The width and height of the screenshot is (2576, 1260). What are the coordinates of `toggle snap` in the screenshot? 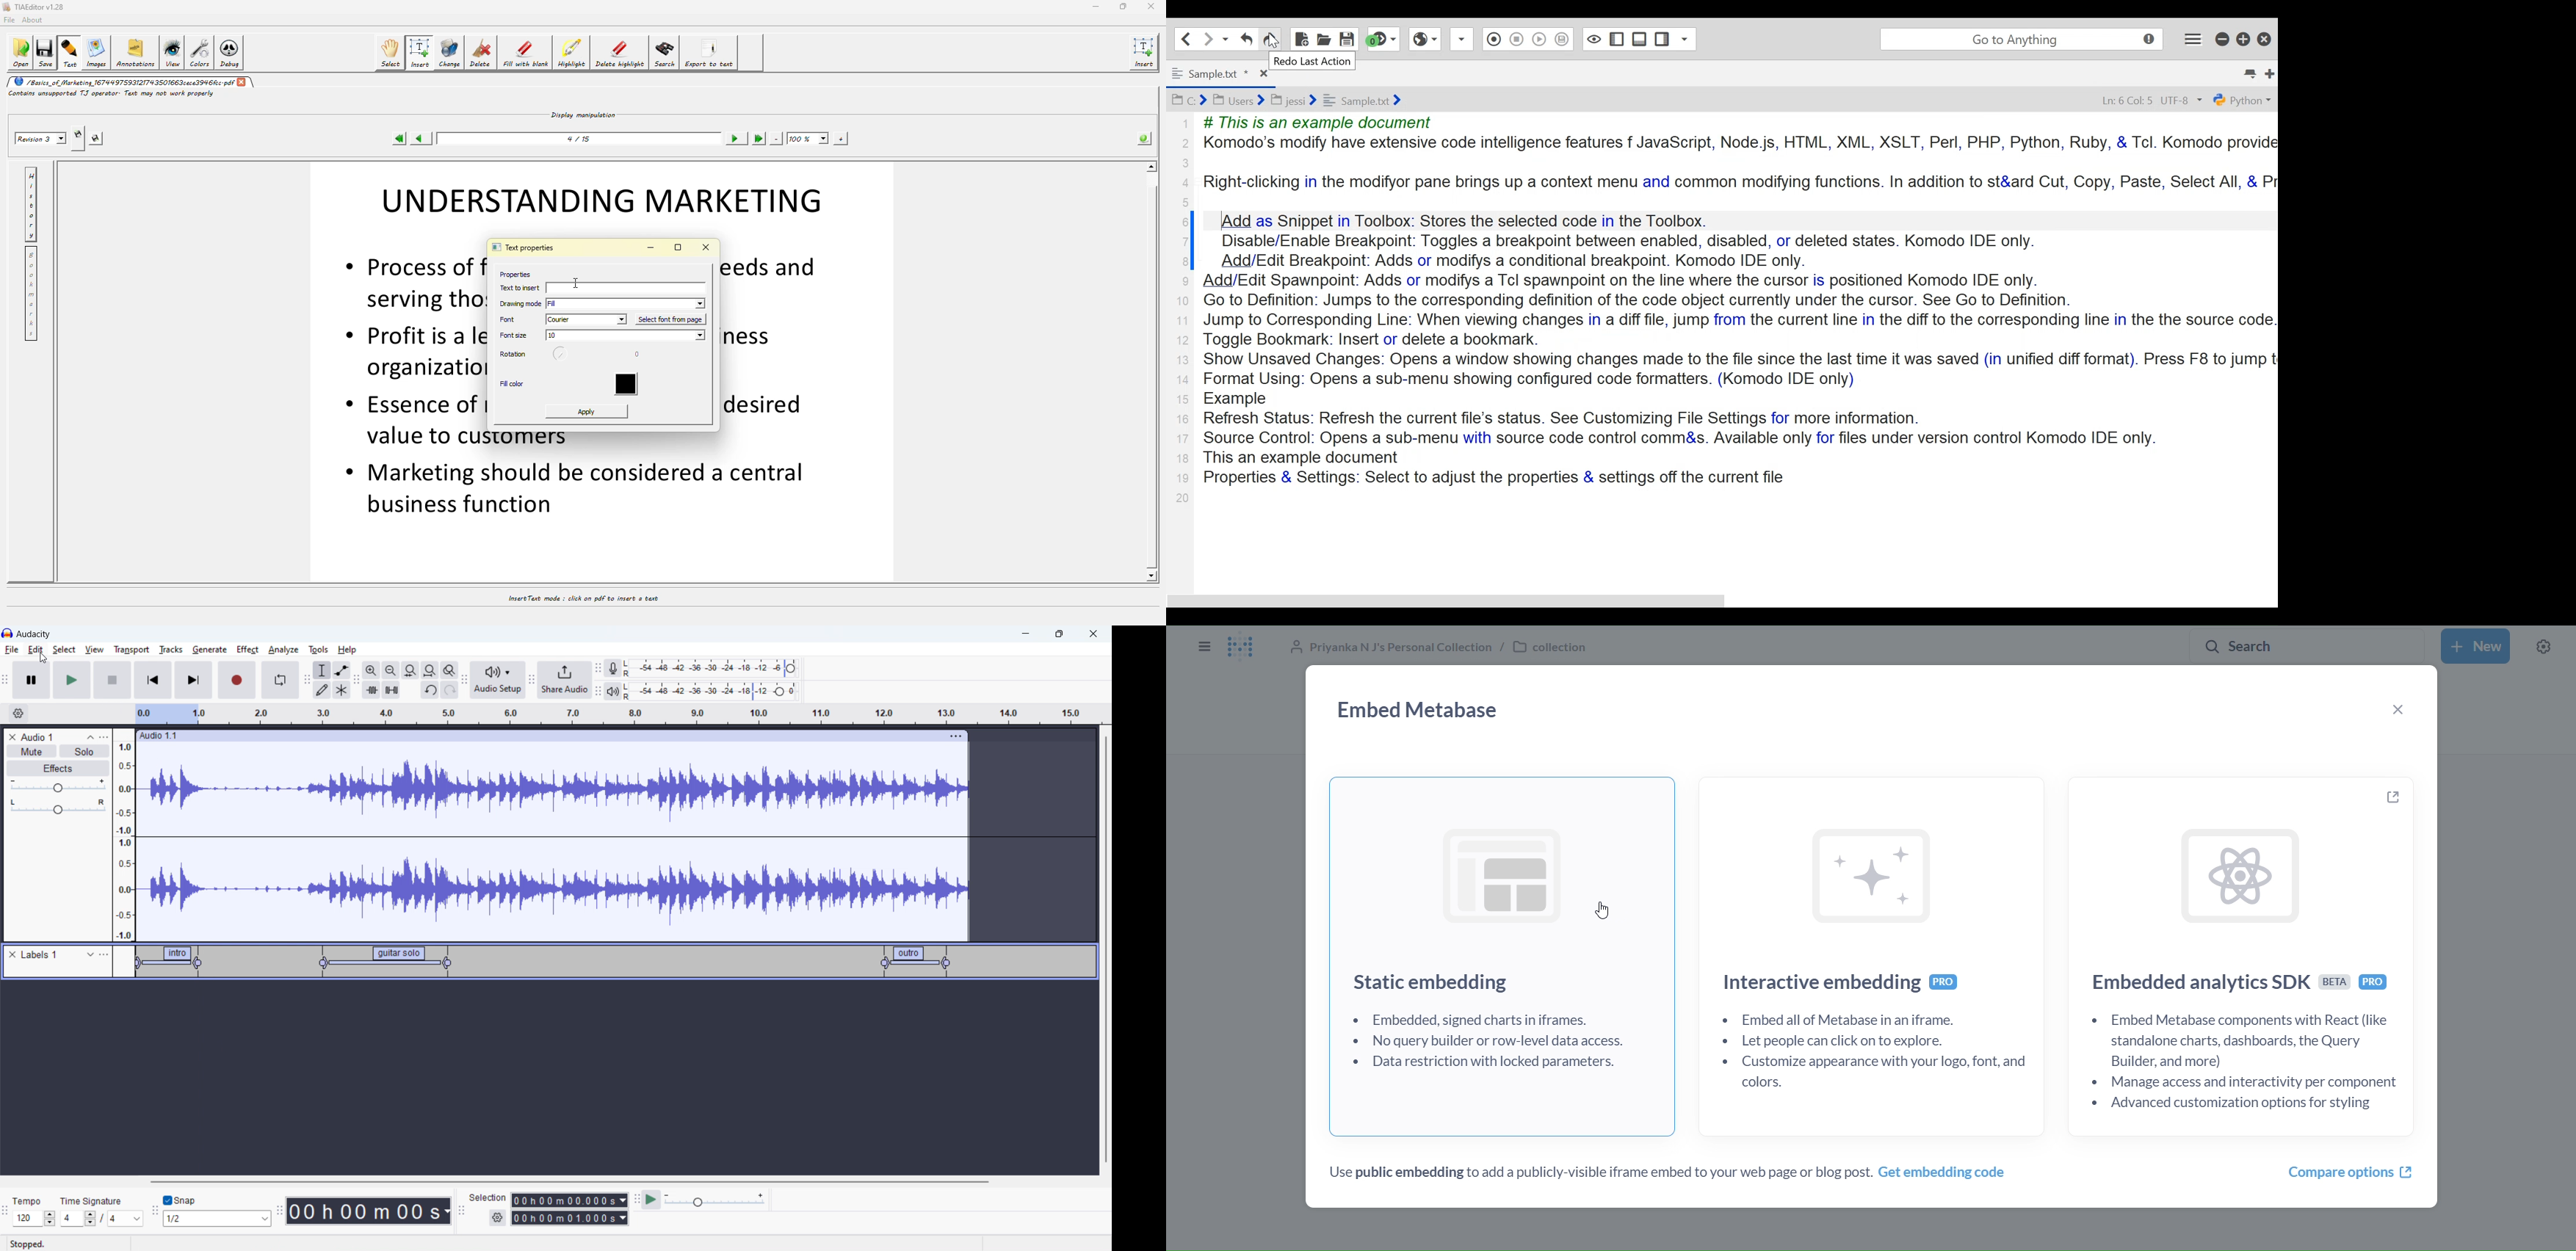 It's located at (180, 1201).